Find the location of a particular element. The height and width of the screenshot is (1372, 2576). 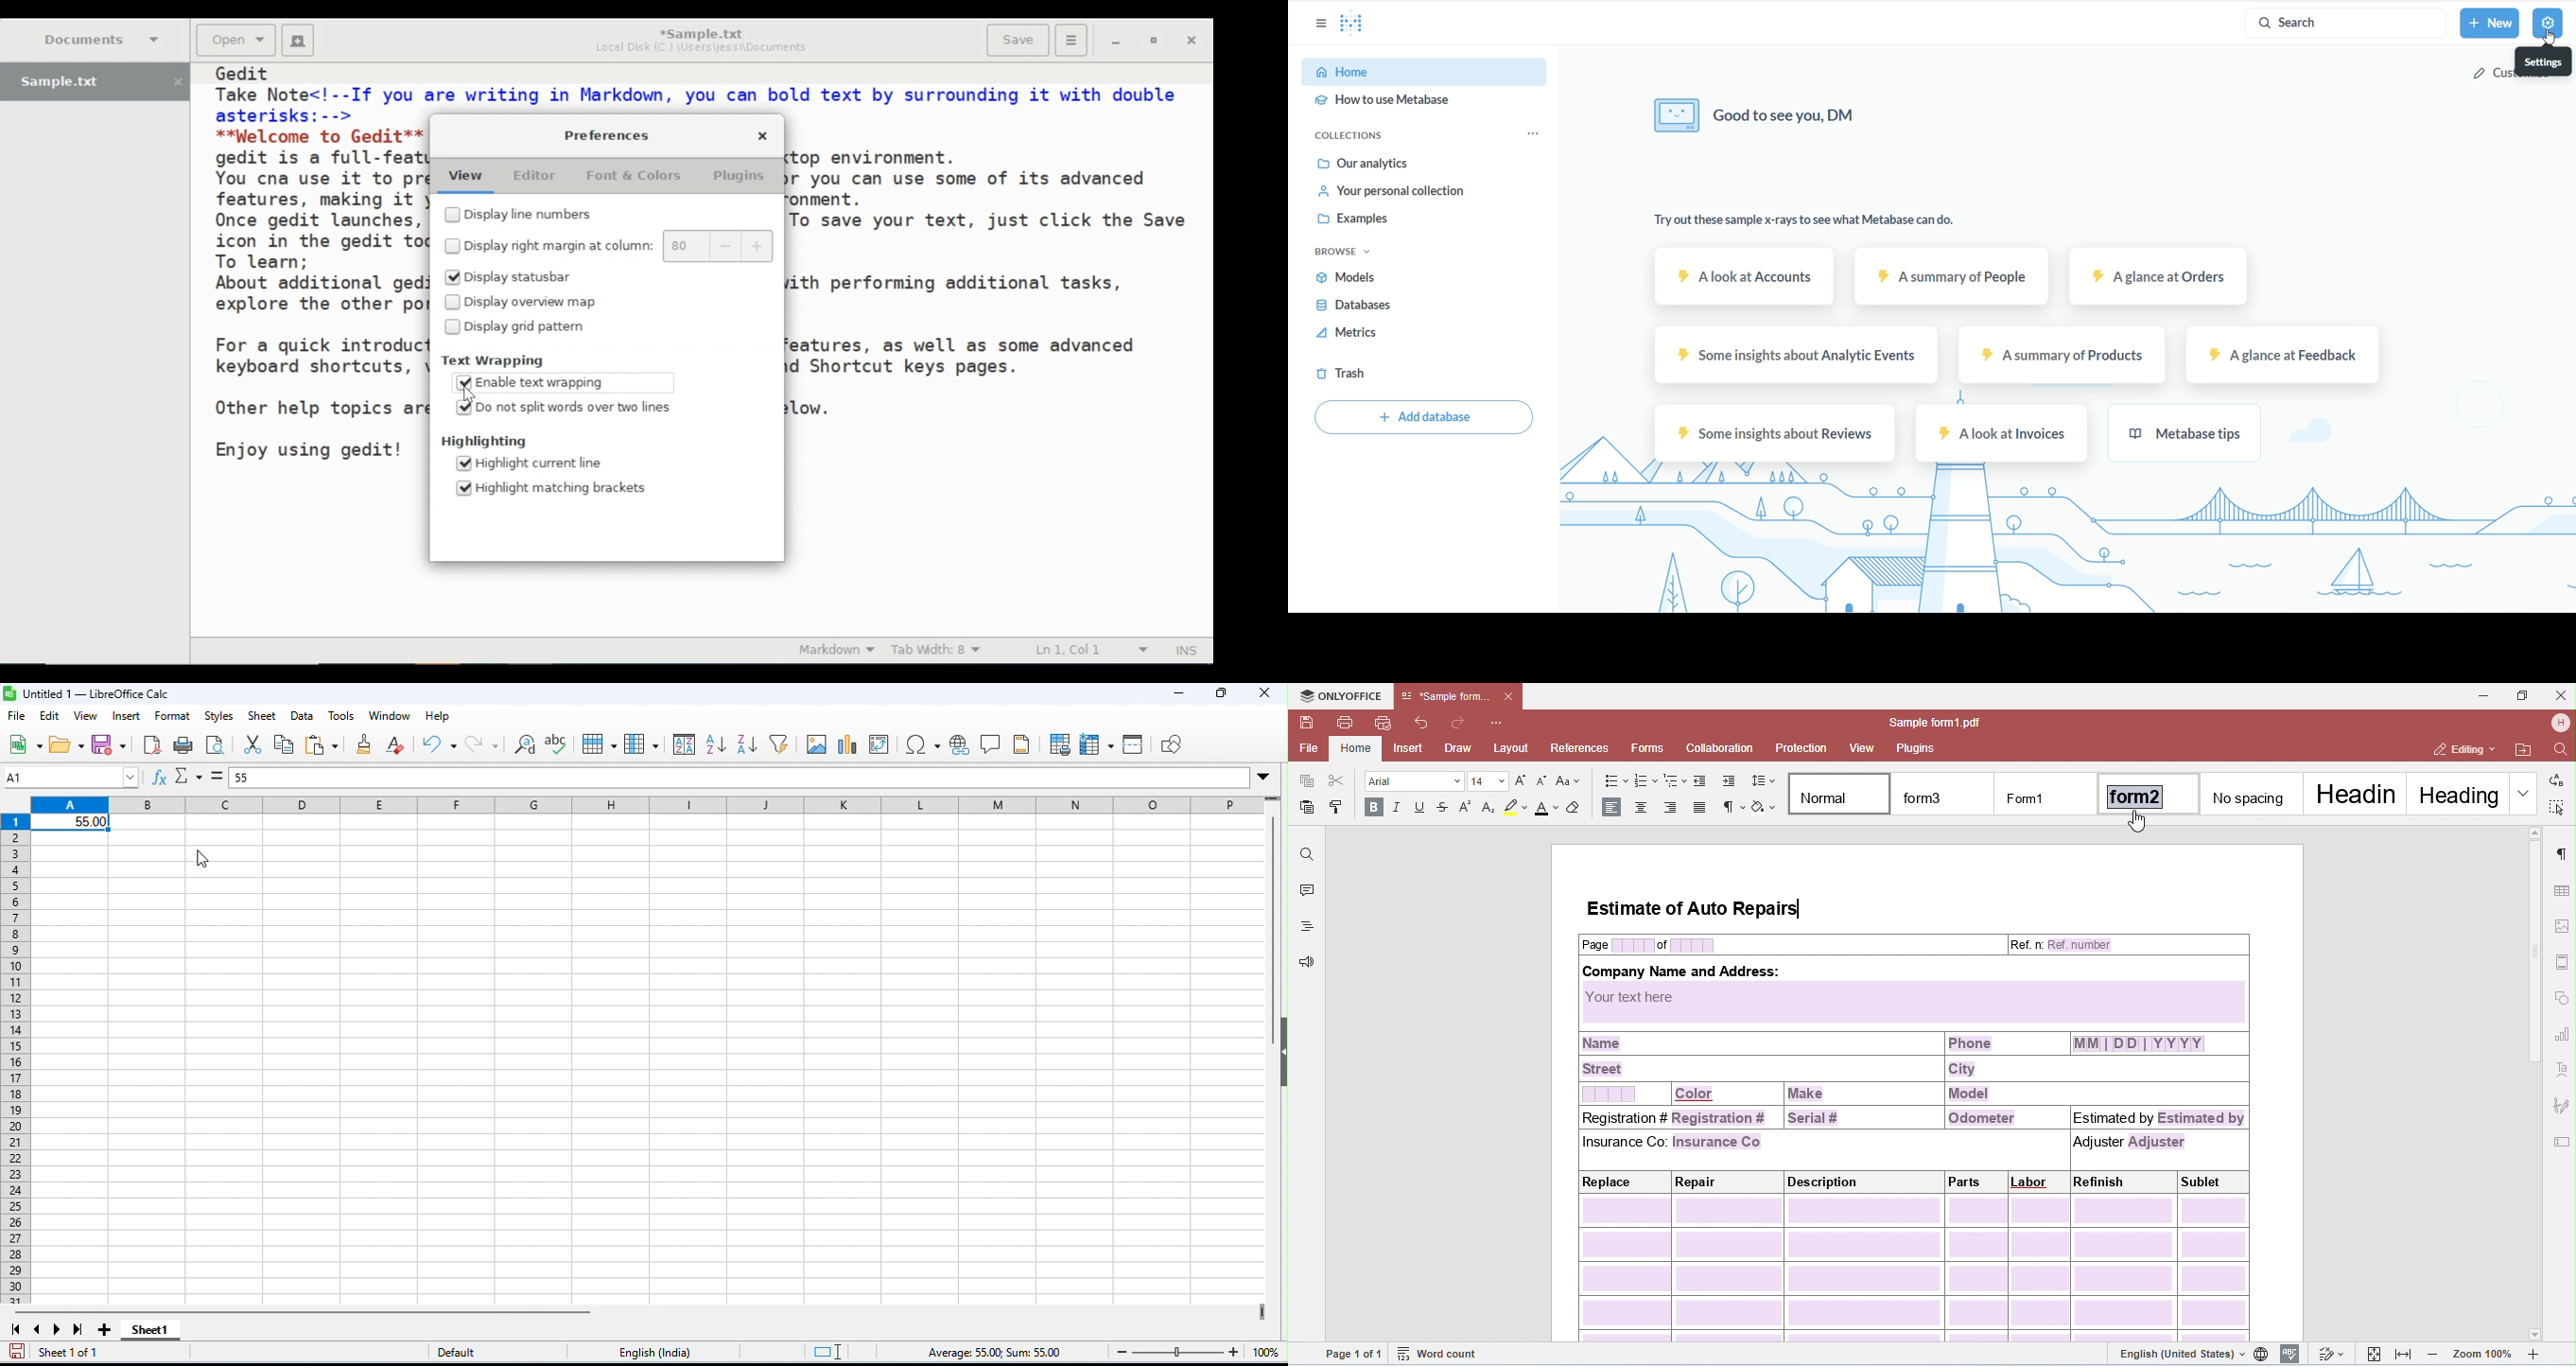

(un)select Highlight matching brackets is located at coordinates (556, 488).